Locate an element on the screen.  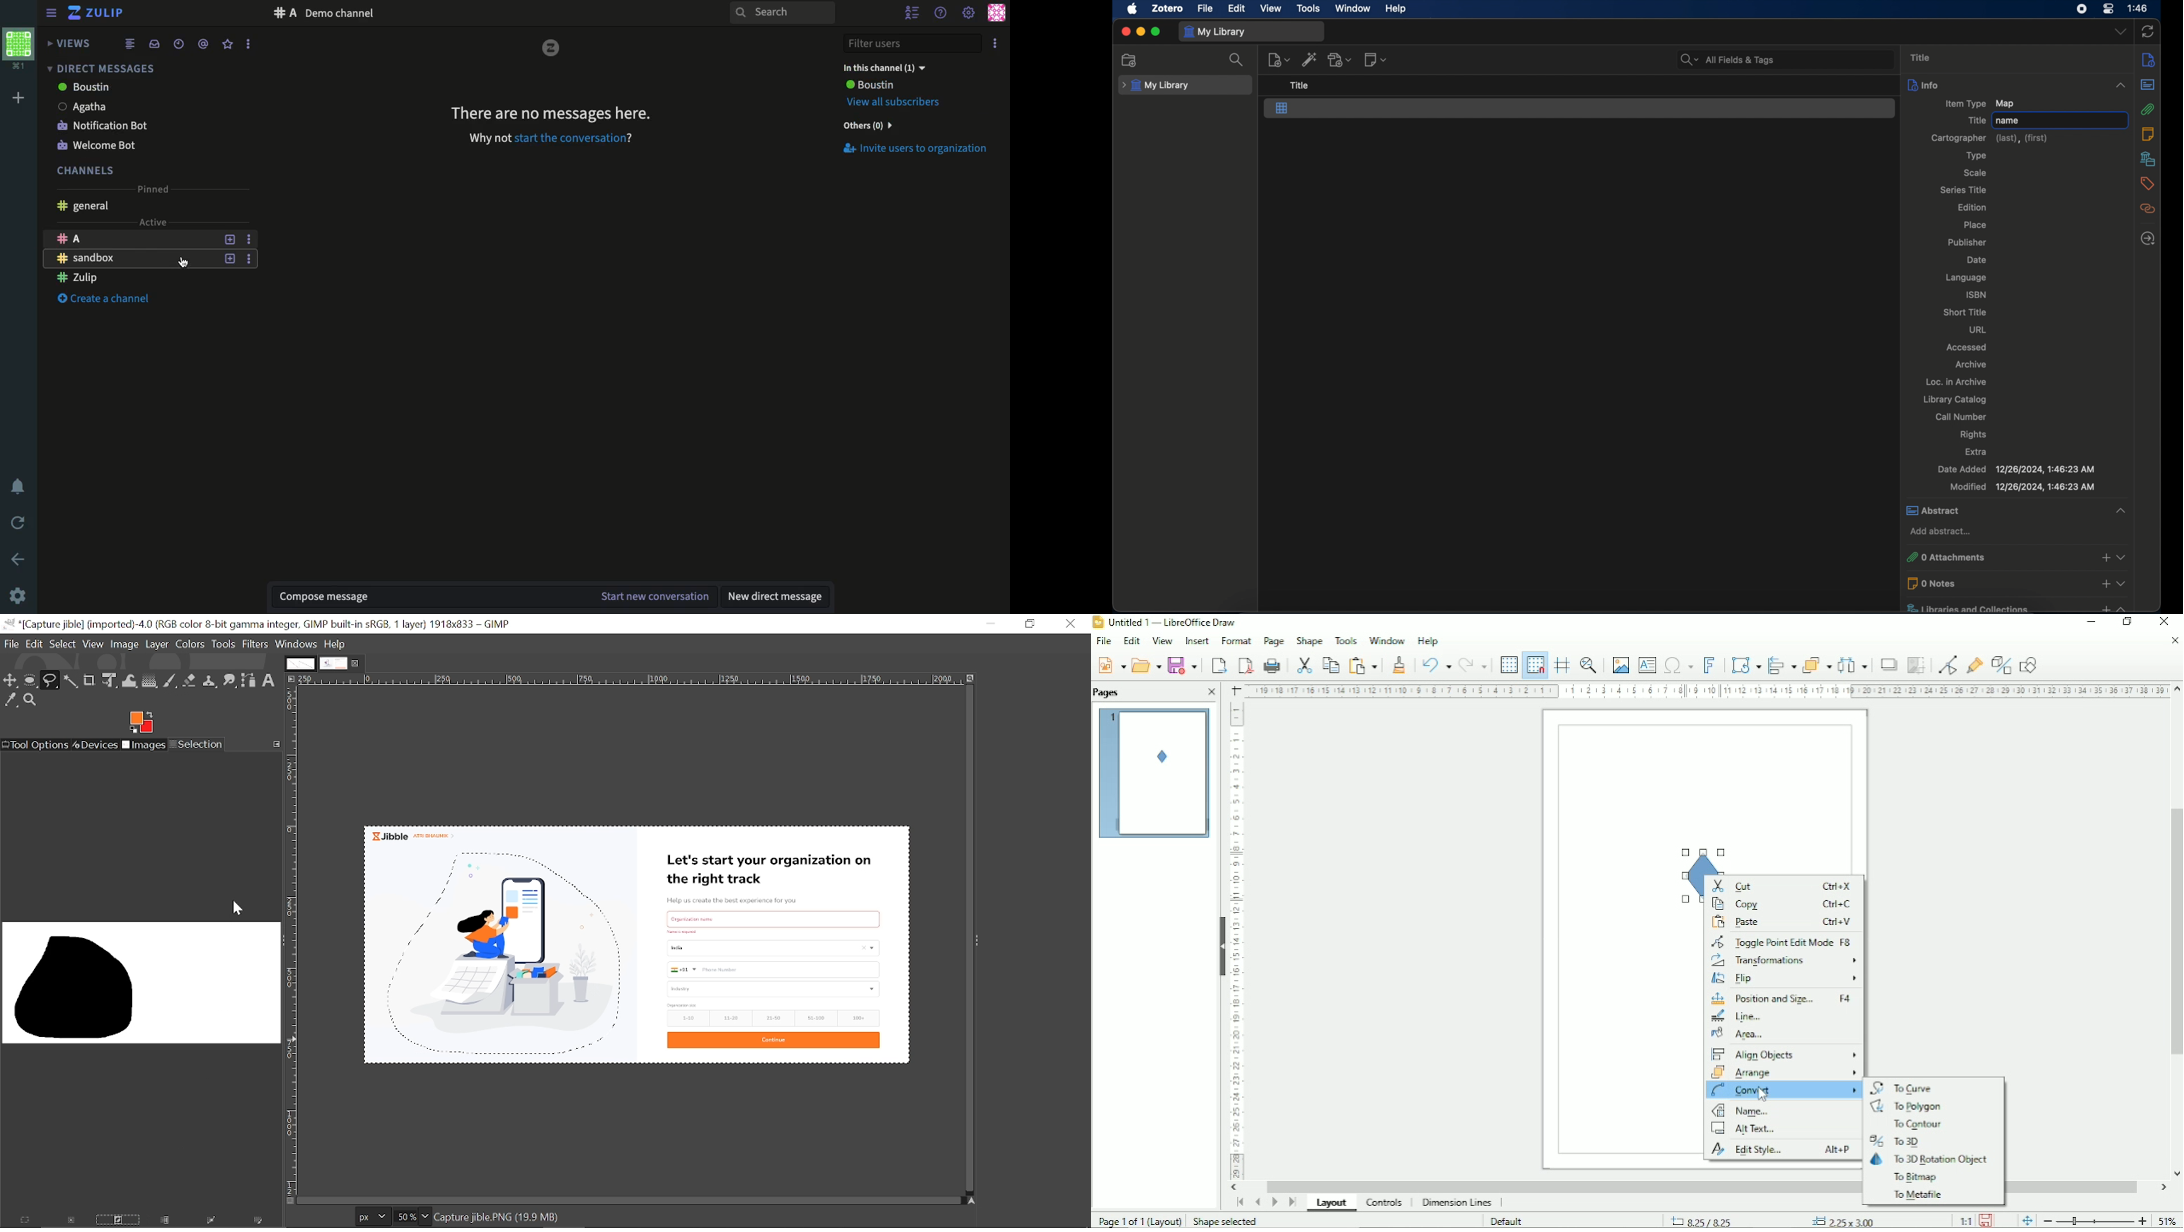
Navigate this display is located at coordinates (972, 1199).